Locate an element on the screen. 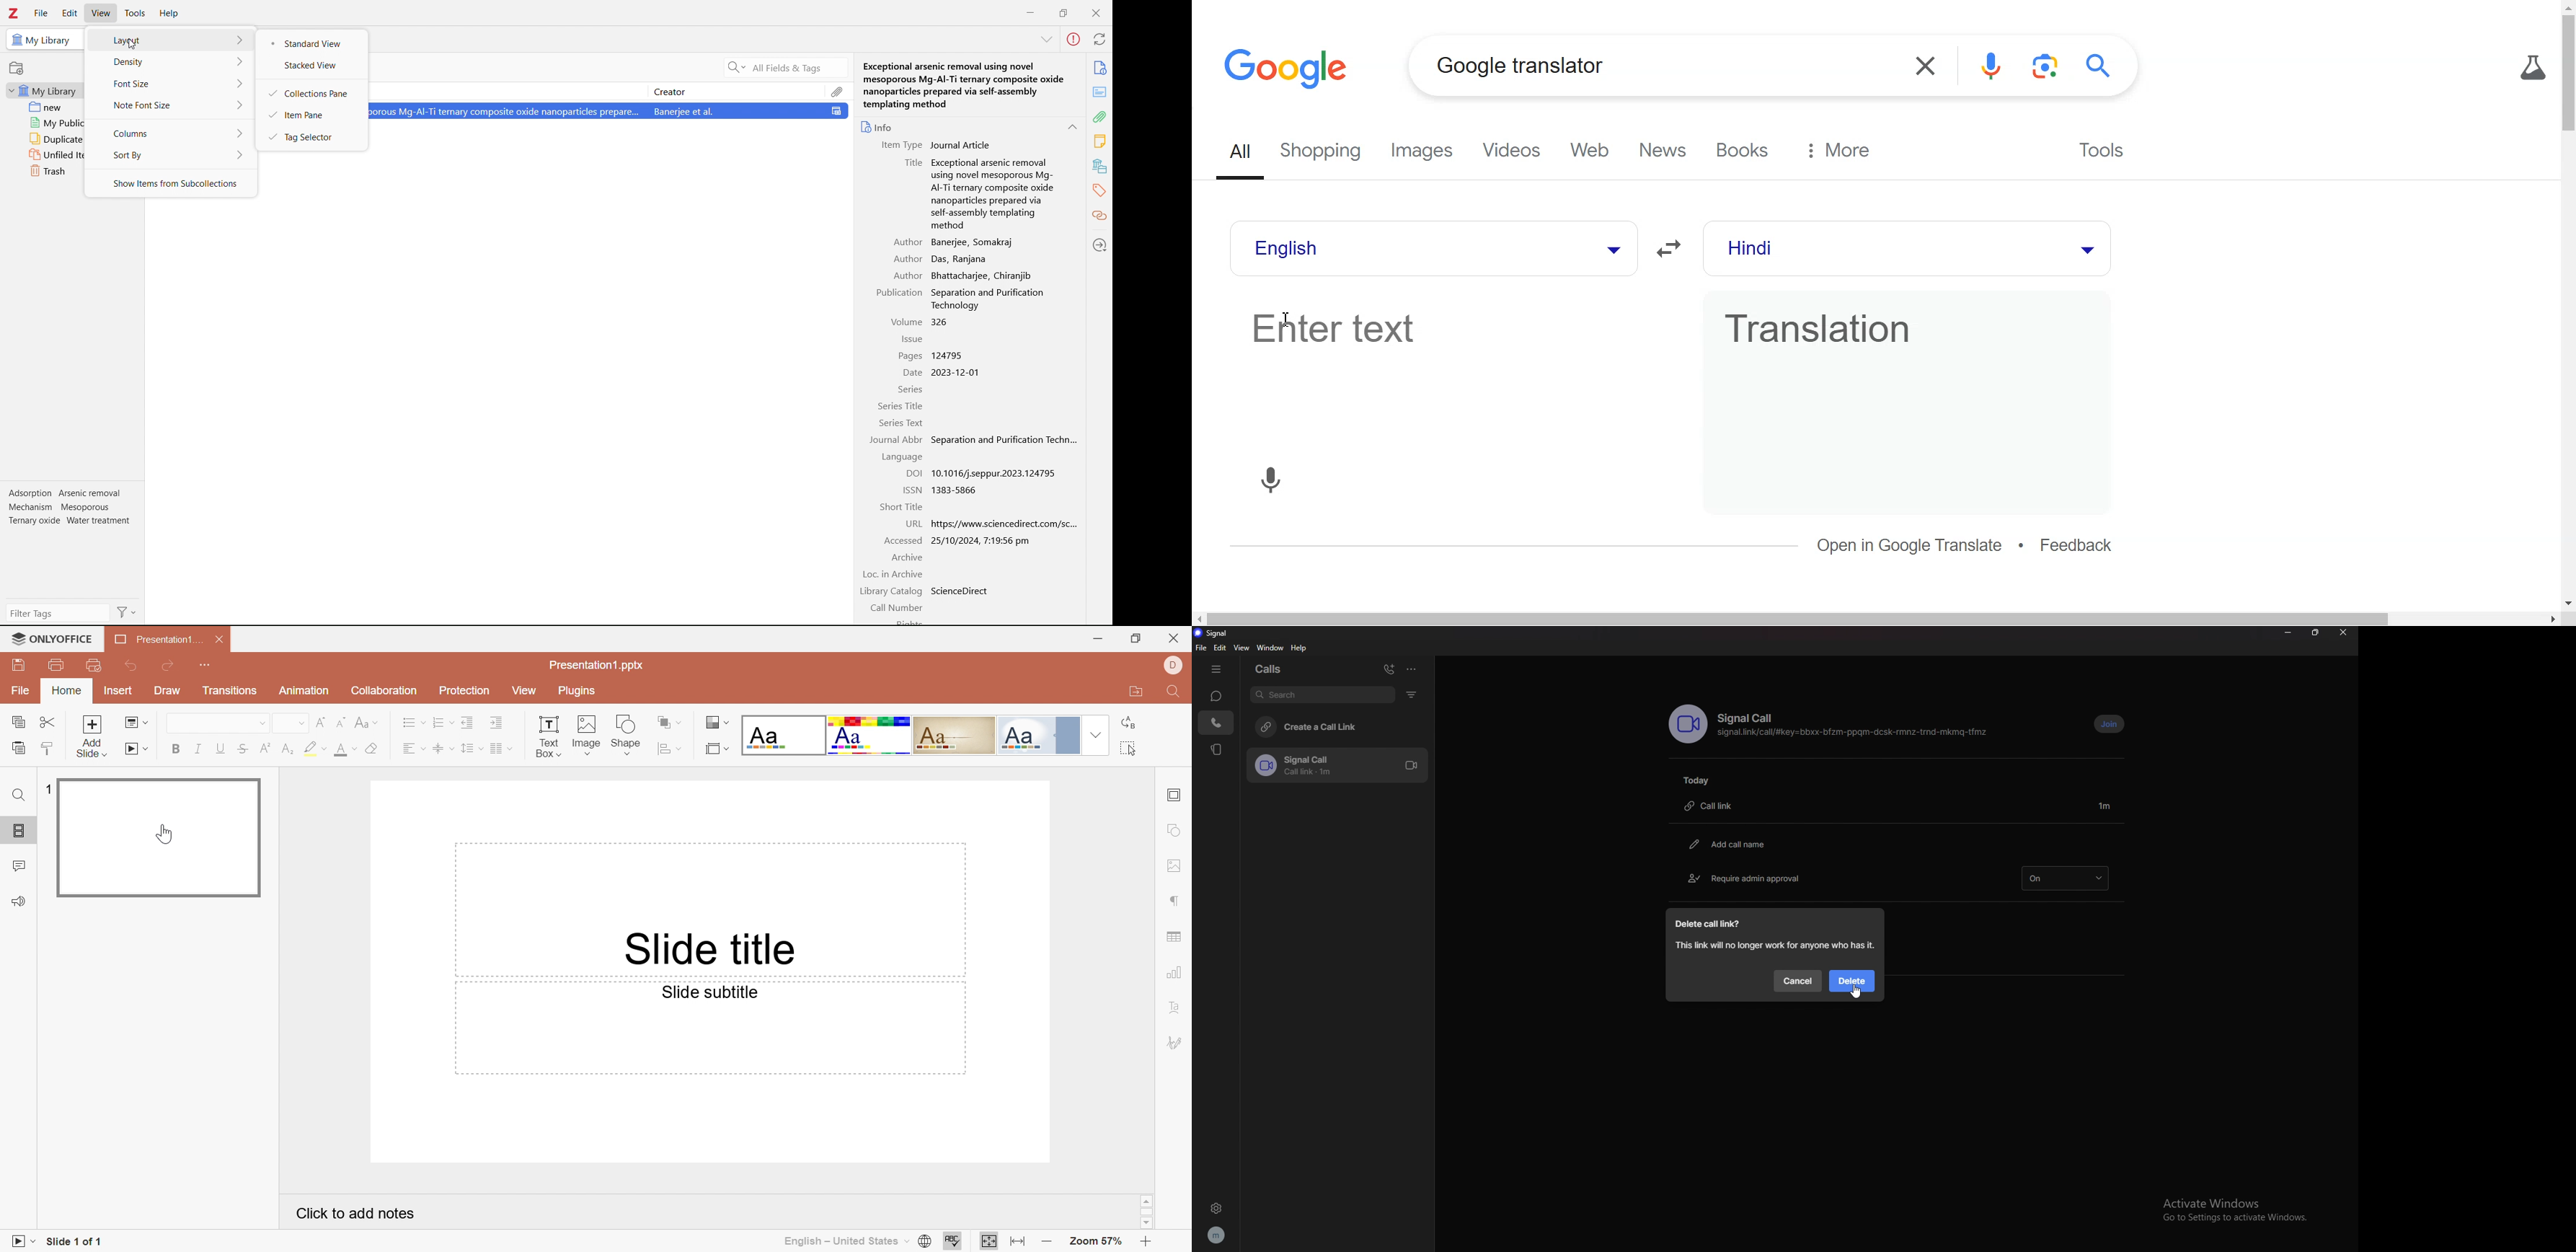 The image size is (2576, 1260). Search by Image is located at coordinates (2048, 66).